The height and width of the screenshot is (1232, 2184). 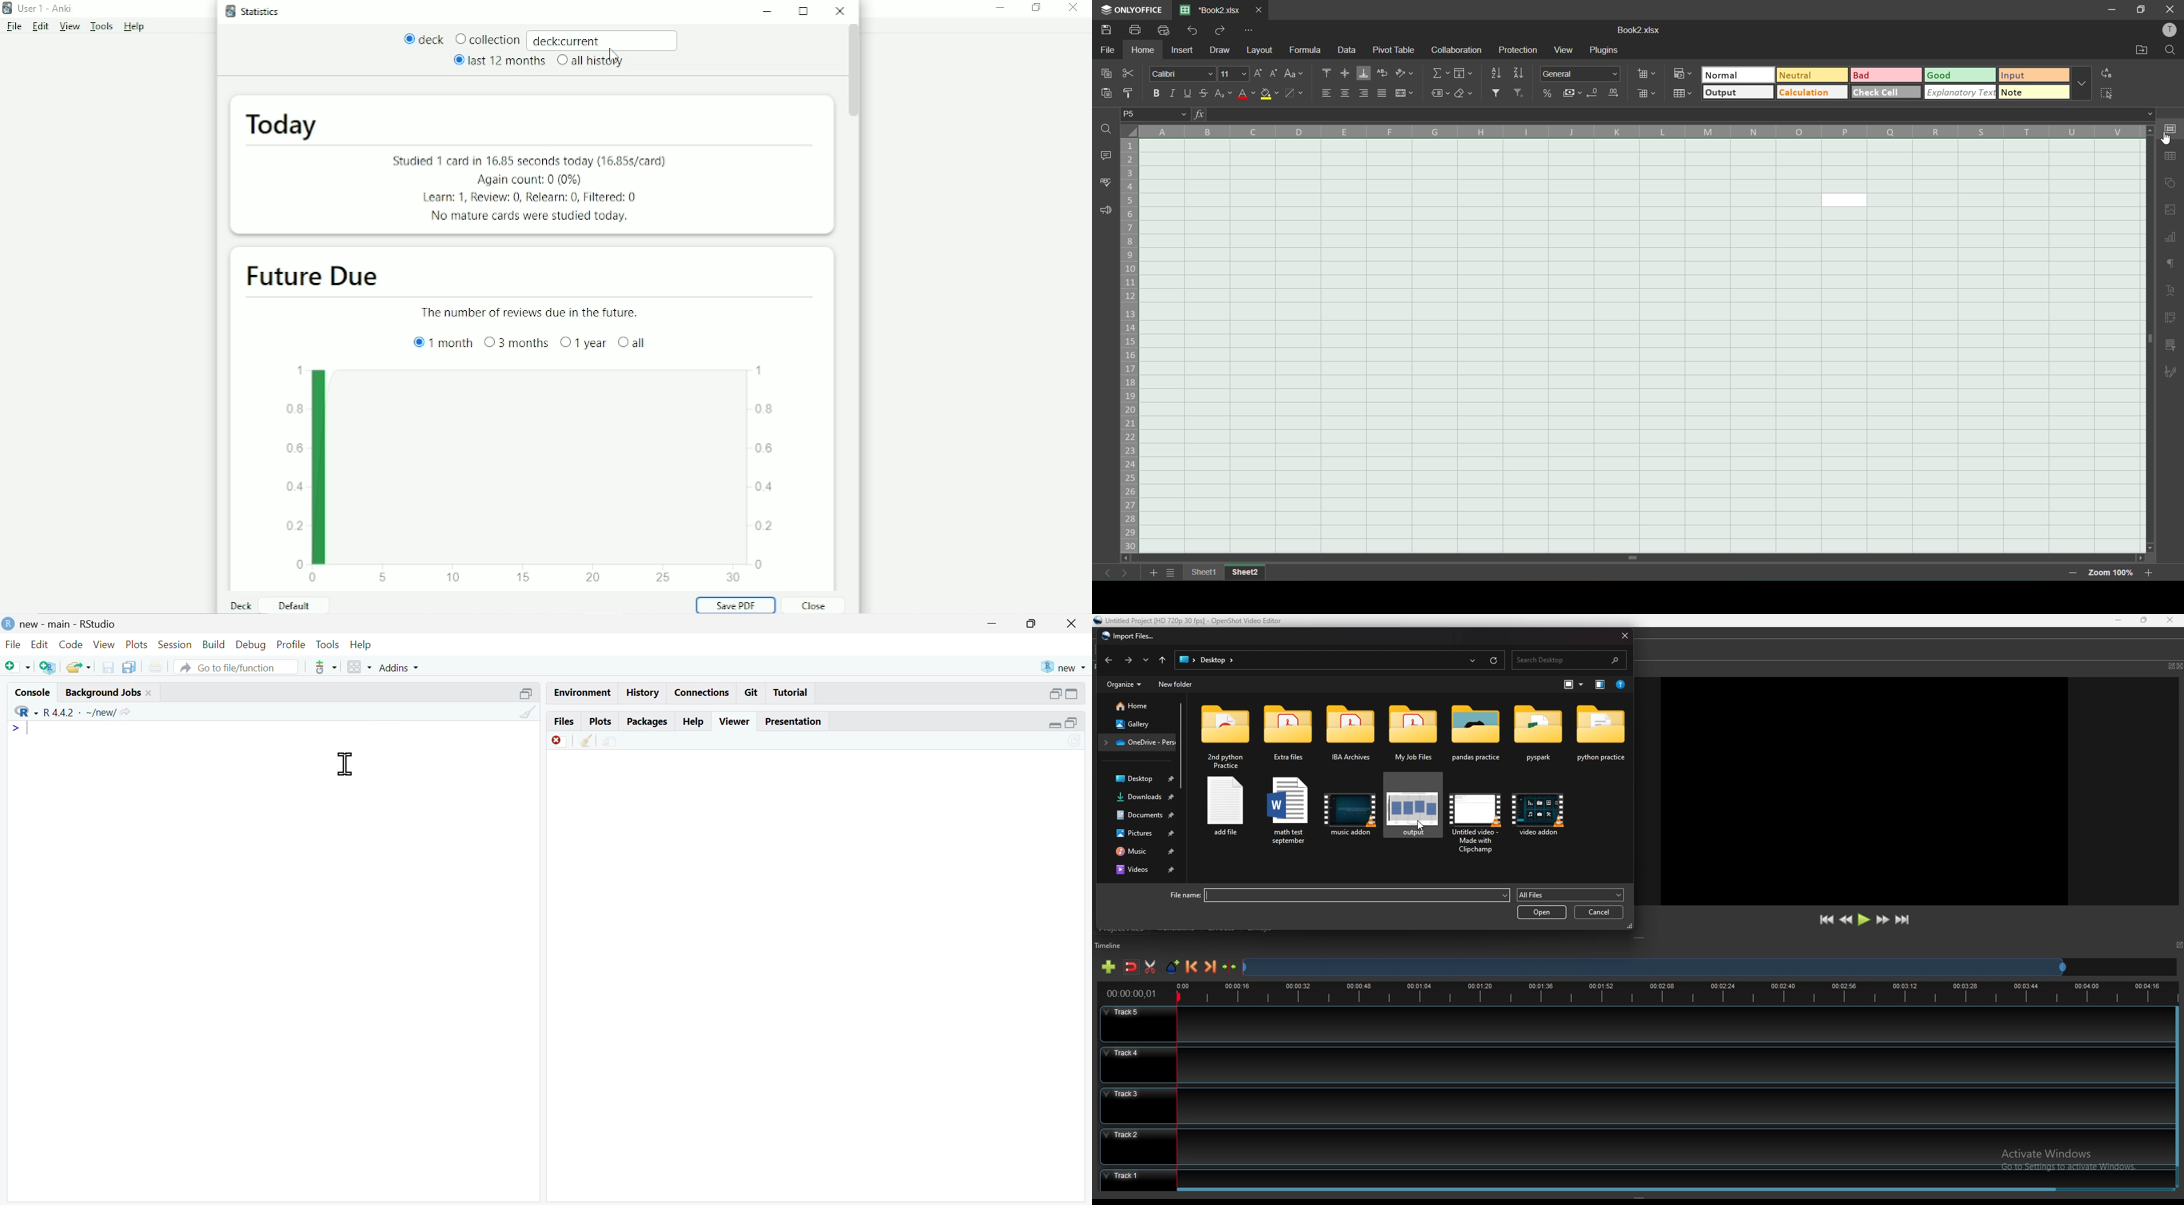 What do you see at coordinates (992, 623) in the screenshot?
I see `minimise` at bounding box center [992, 623].